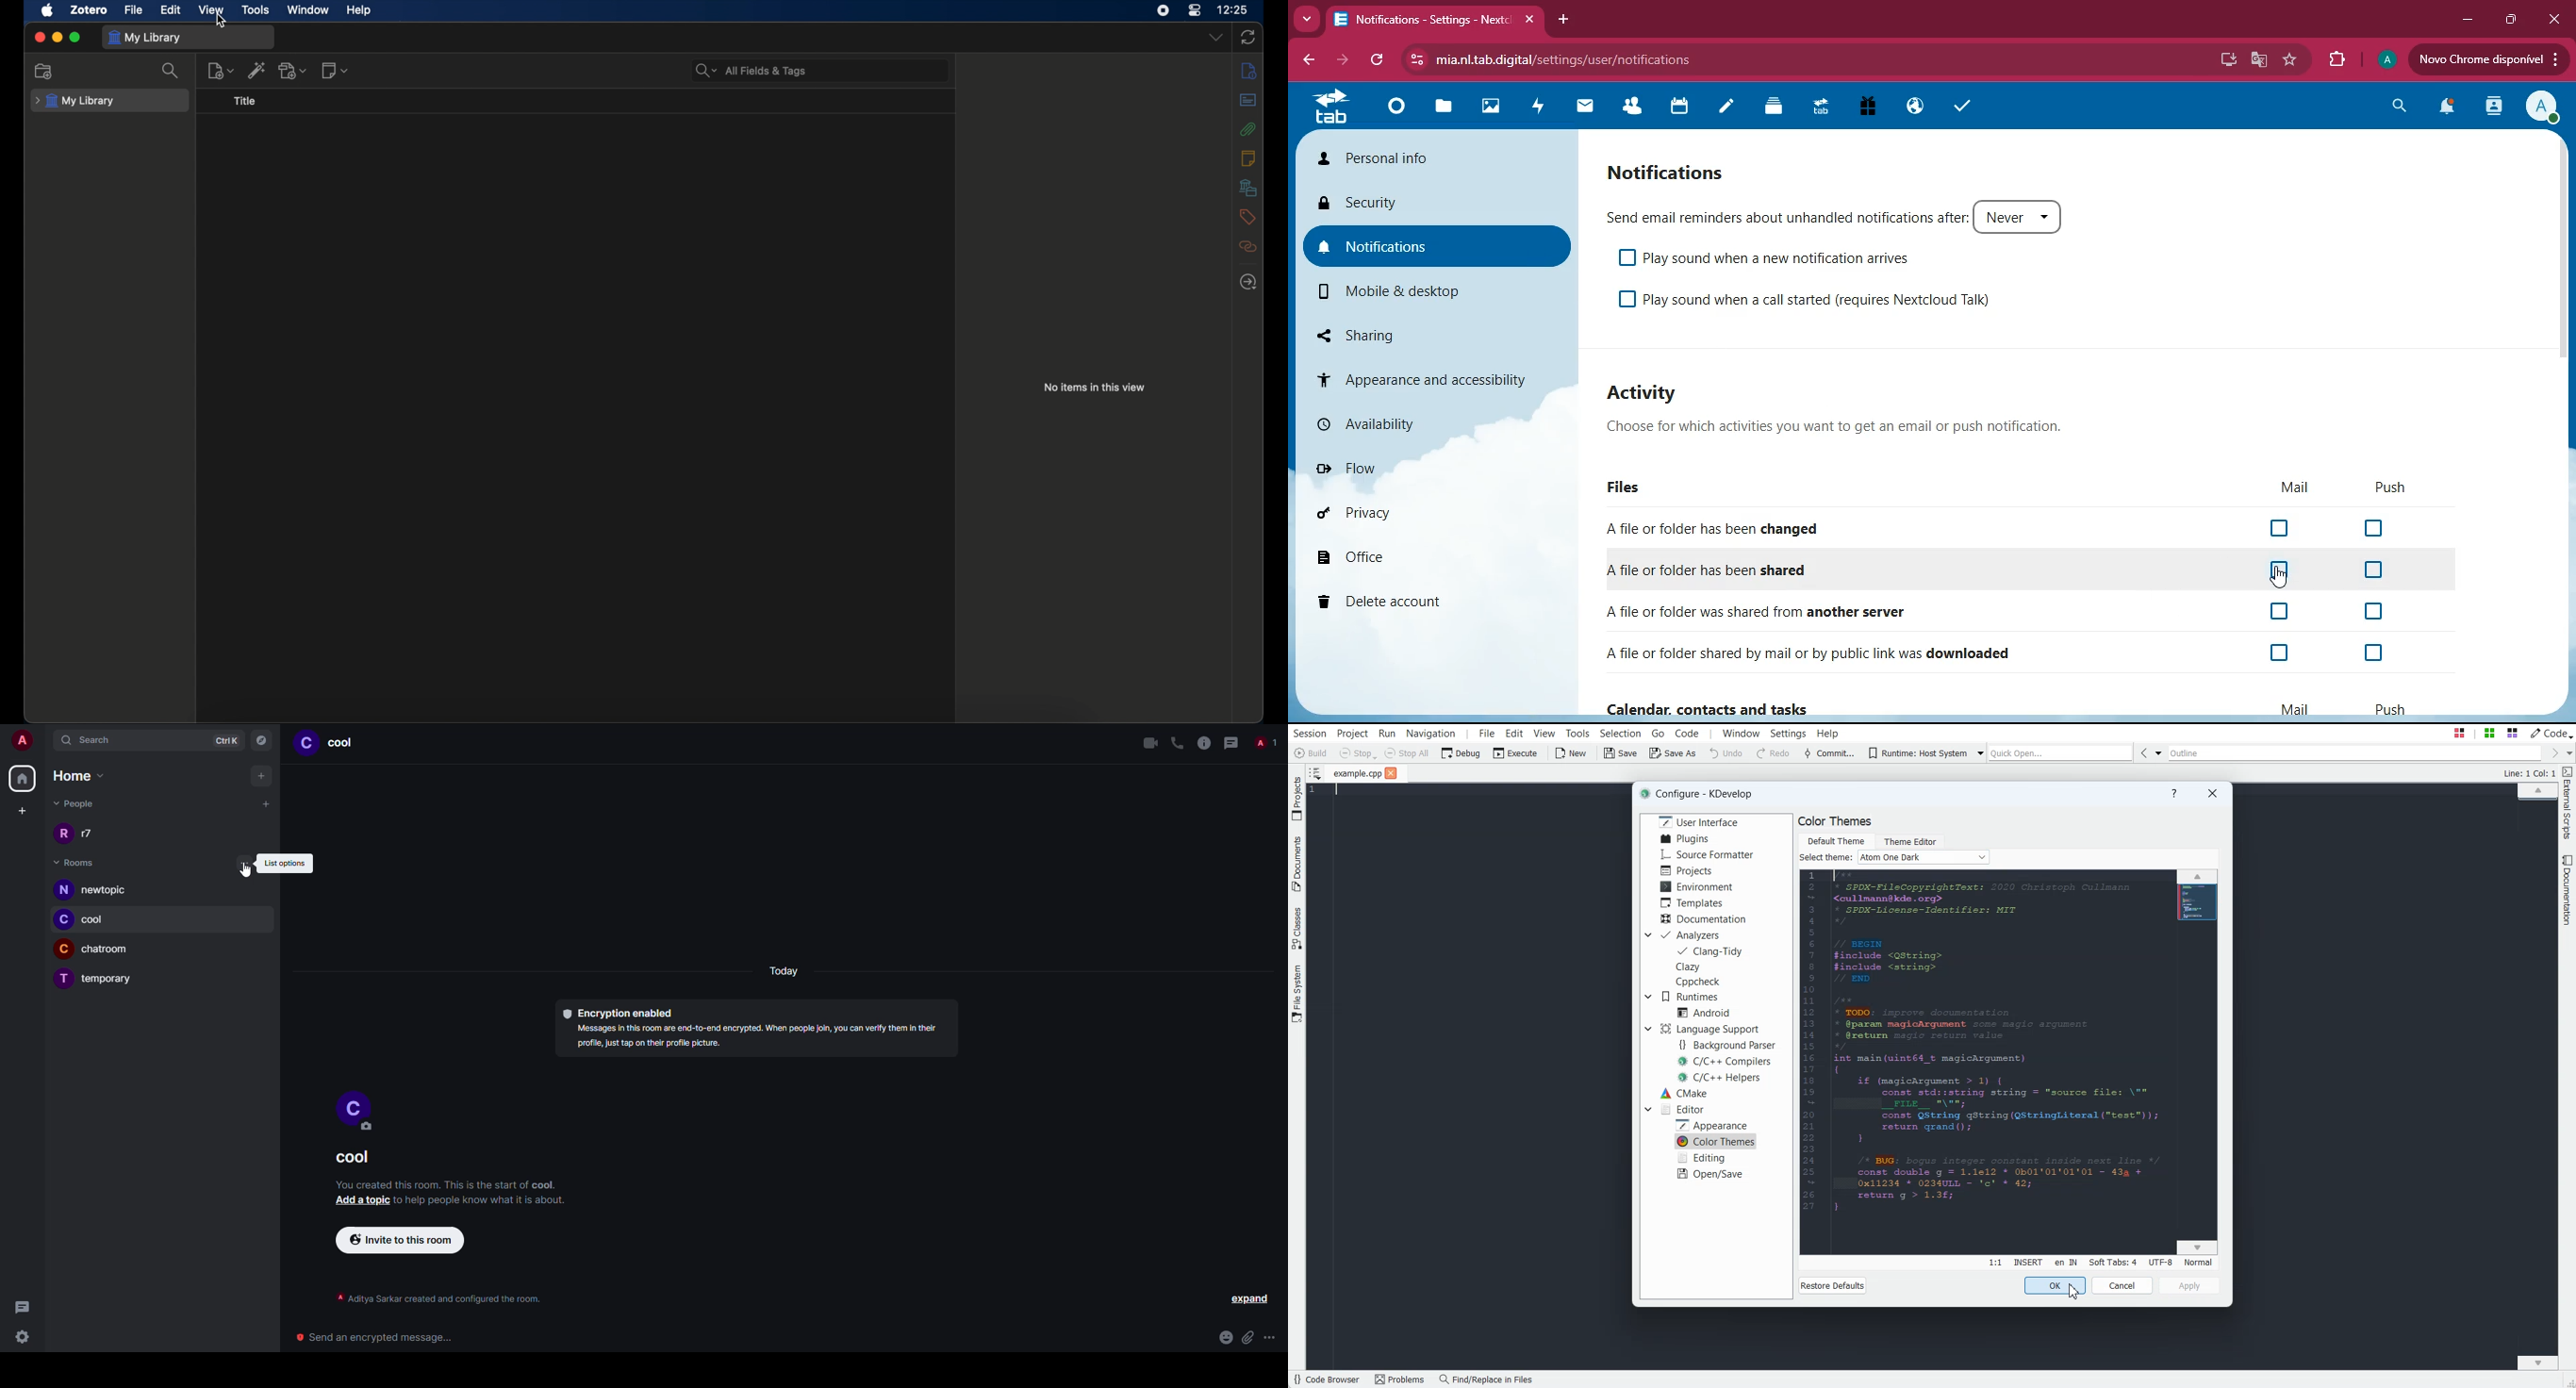 The height and width of the screenshot is (1400, 2576). Describe the element at coordinates (2276, 653) in the screenshot. I see `off` at that location.